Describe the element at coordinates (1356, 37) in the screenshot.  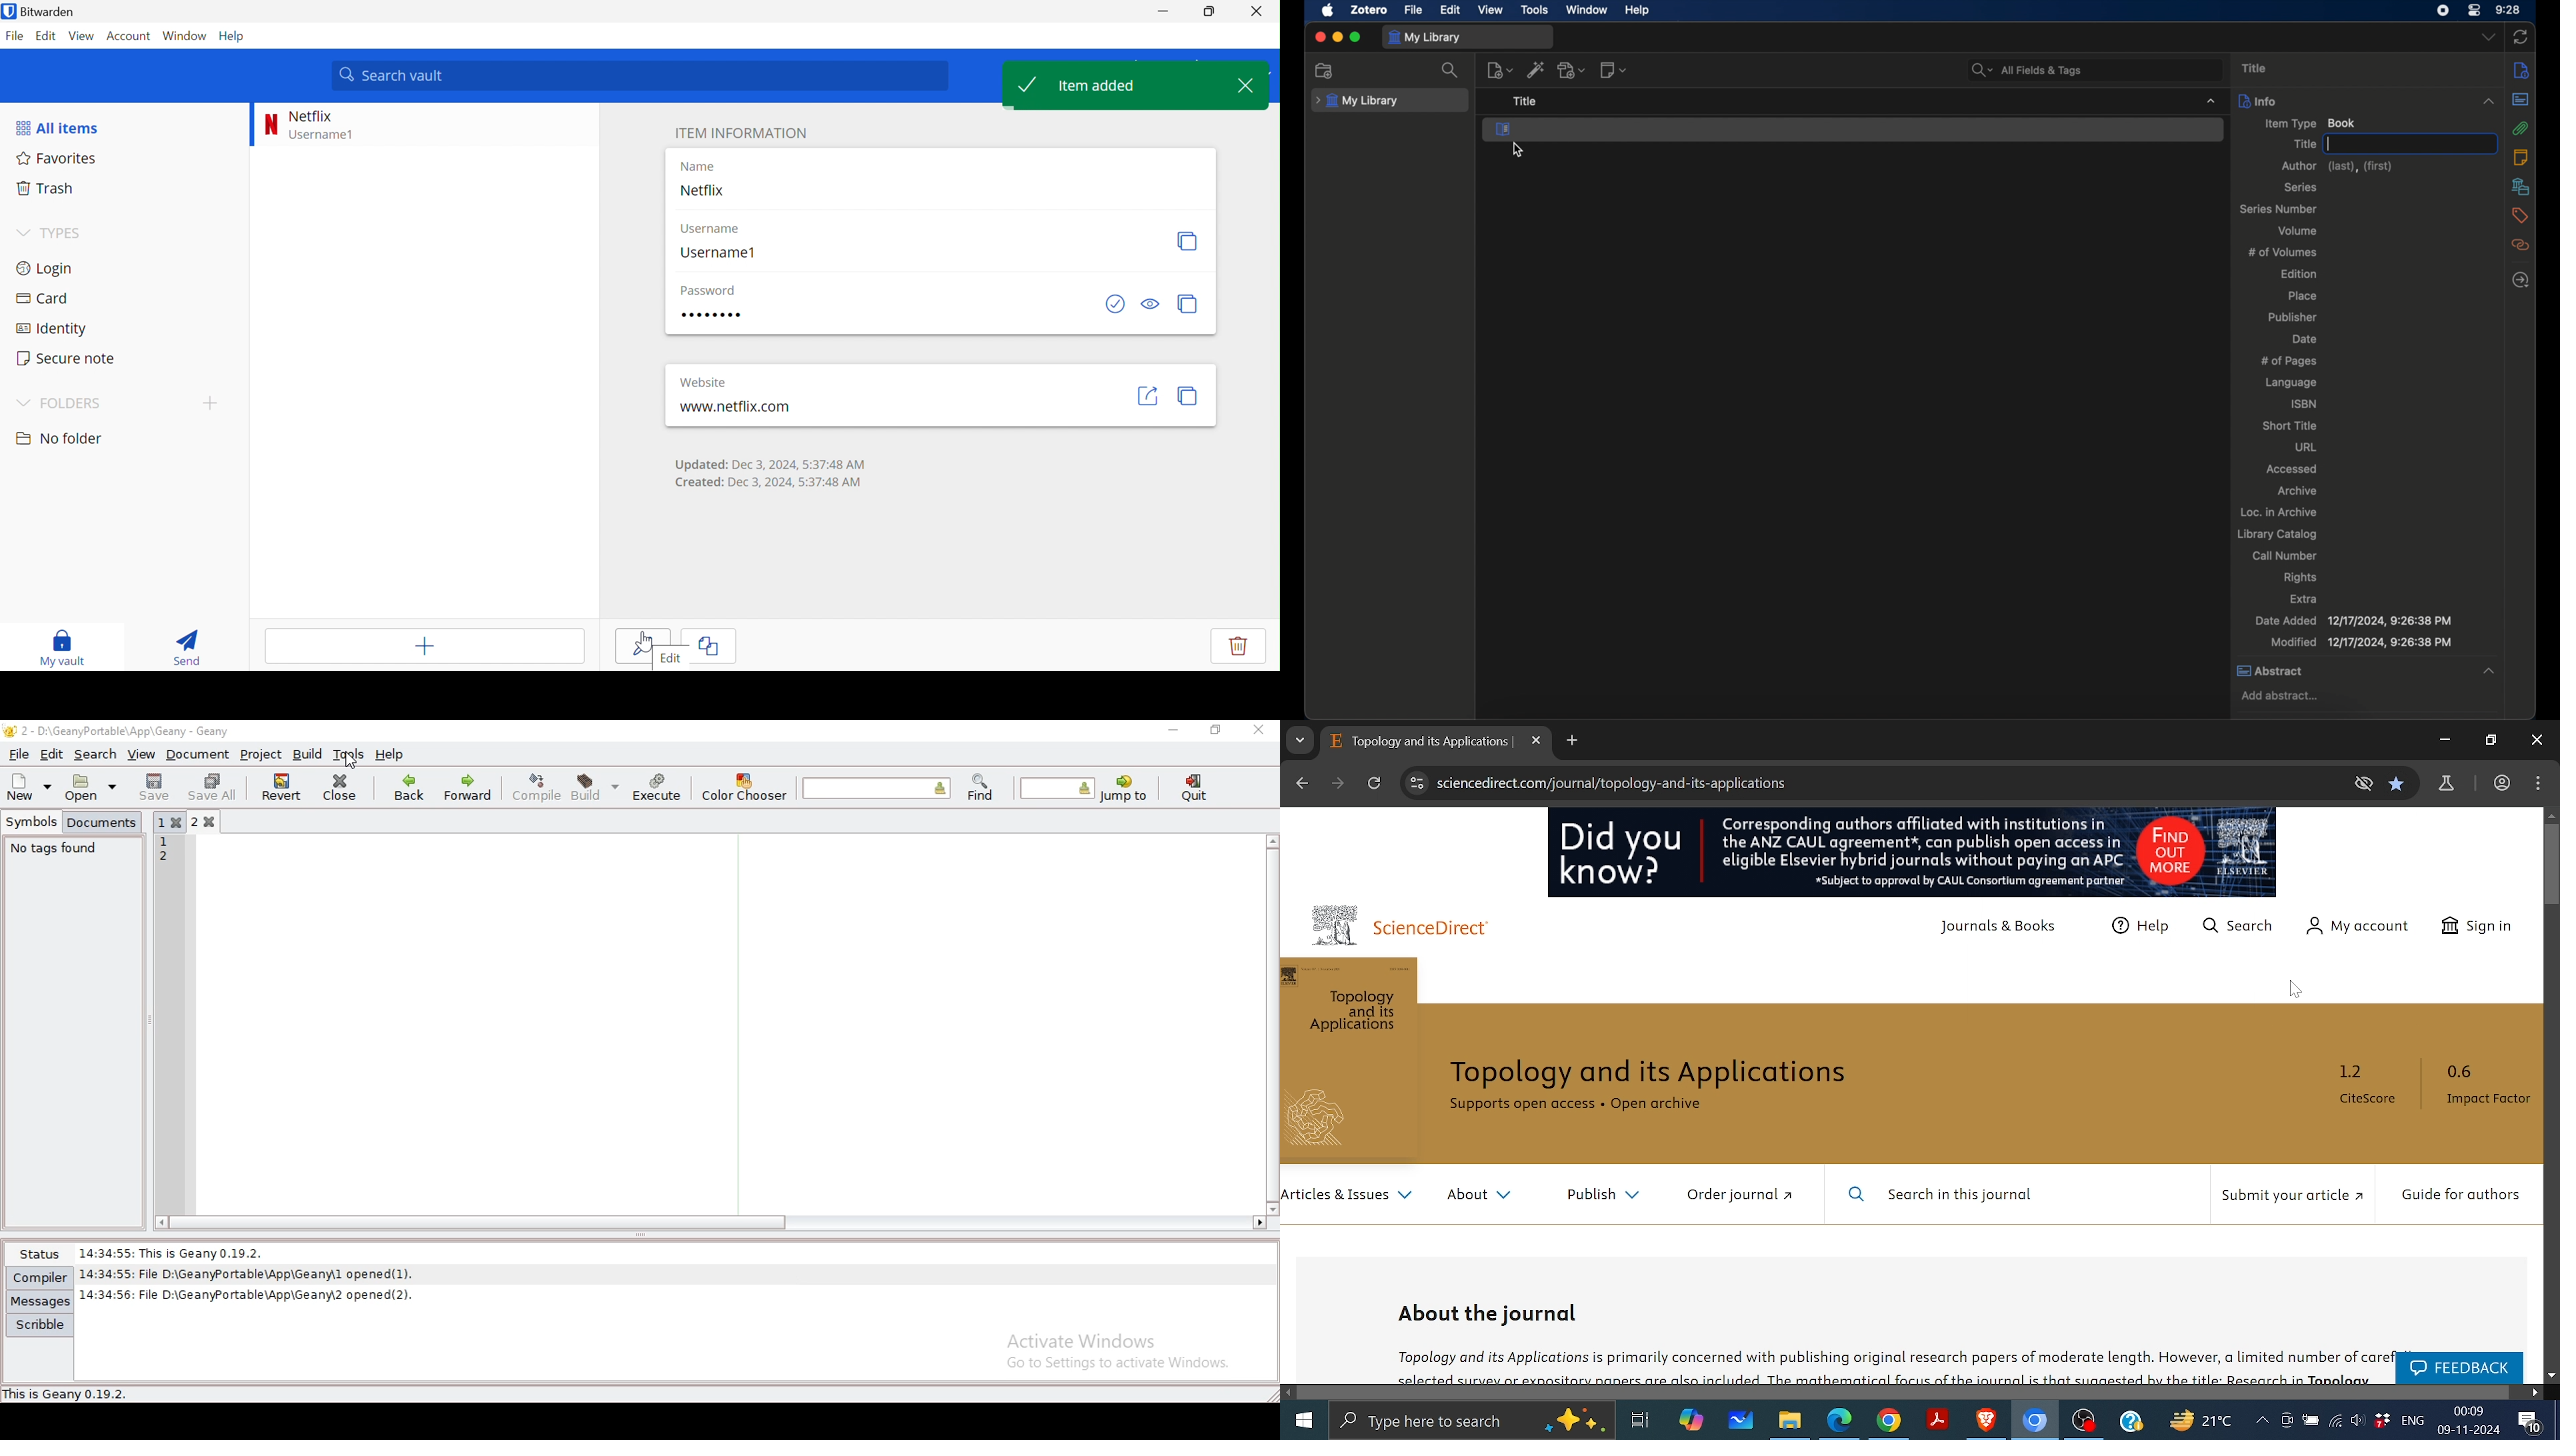
I see `maximize` at that location.